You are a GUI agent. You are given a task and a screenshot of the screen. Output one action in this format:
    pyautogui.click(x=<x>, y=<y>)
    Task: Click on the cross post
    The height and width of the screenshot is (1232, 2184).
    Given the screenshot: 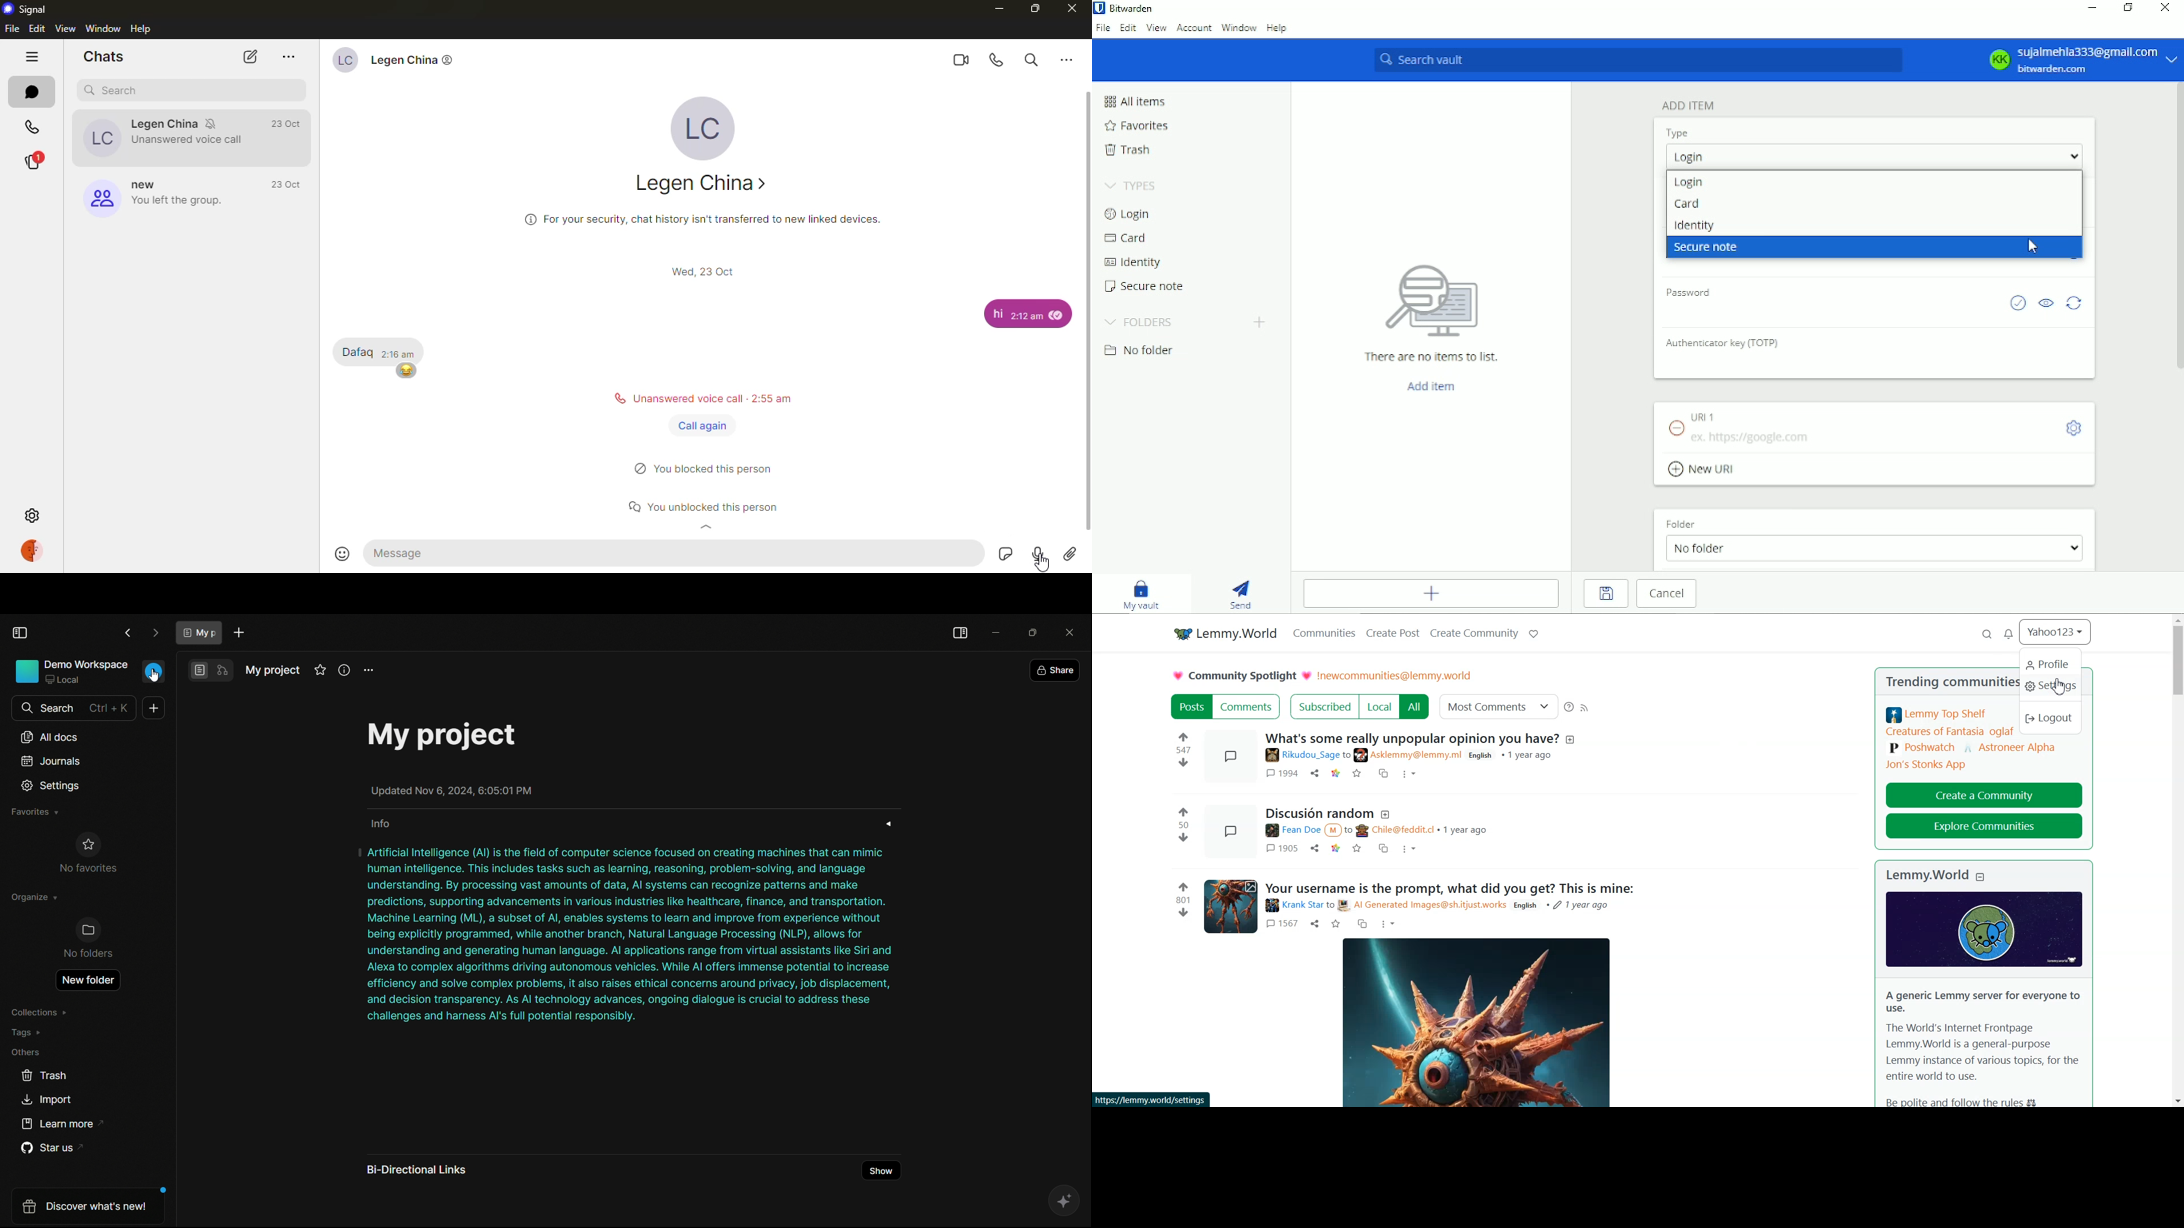 What is the action you would take?
    pyautogui.click(x=1385, y=773)
    